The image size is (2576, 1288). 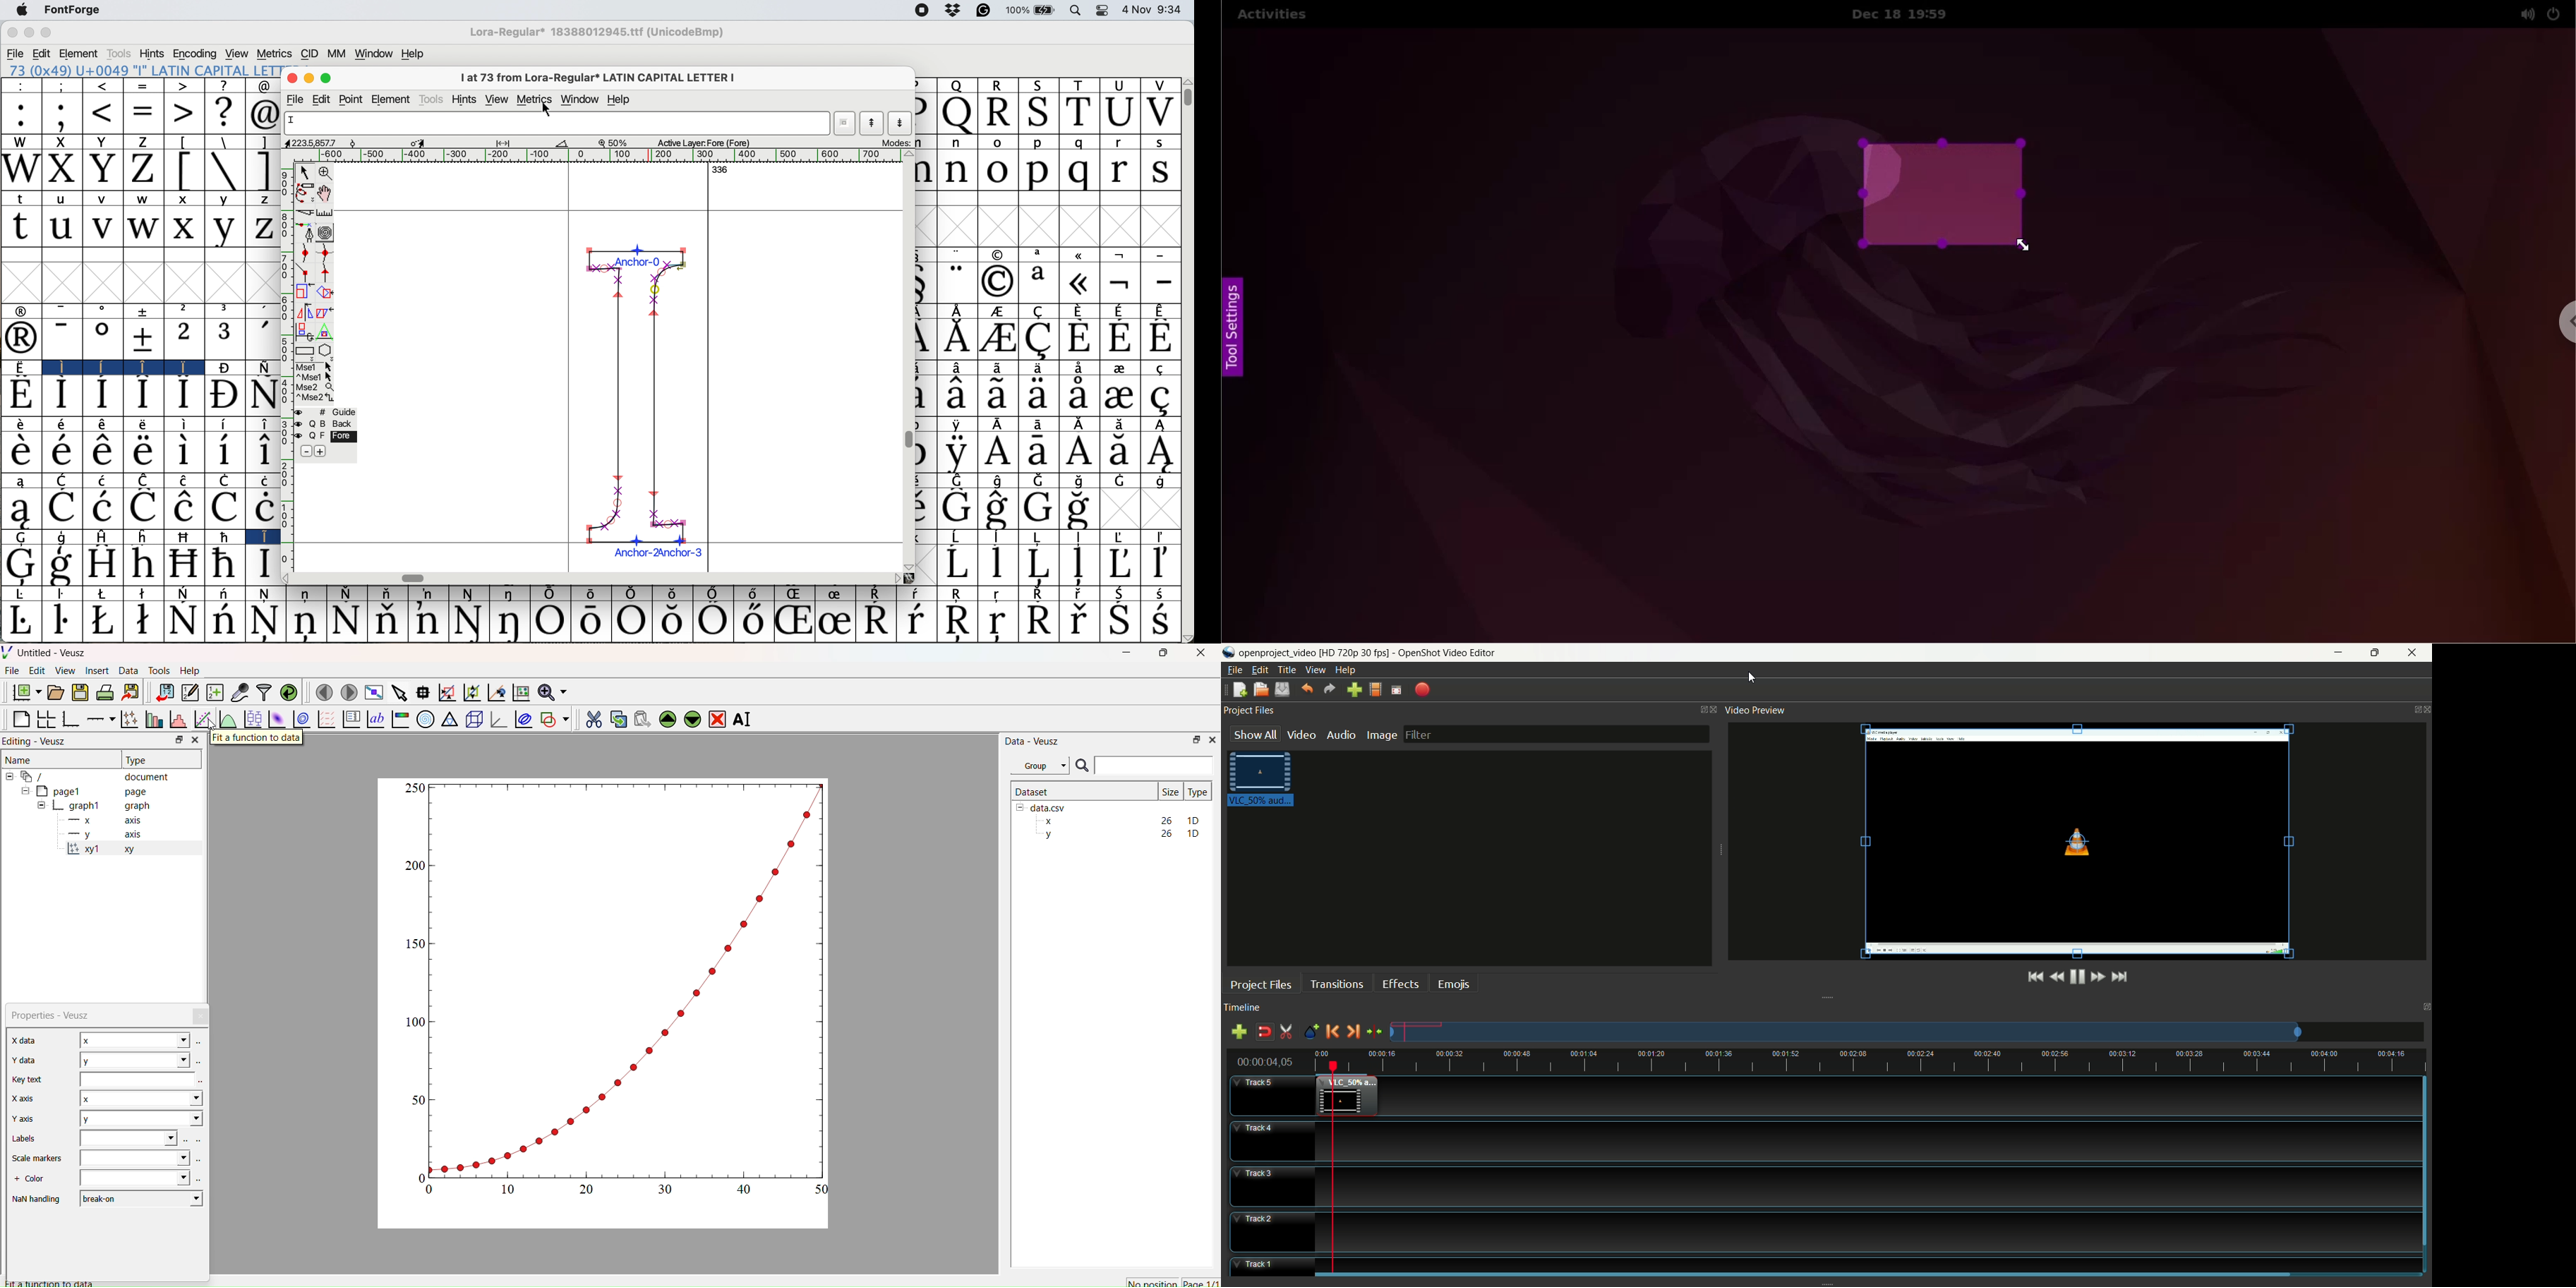 What do you see at coordinates (1003, 425) in the screenshot?
I see `Symbol` at bounding box center [1003, 425].